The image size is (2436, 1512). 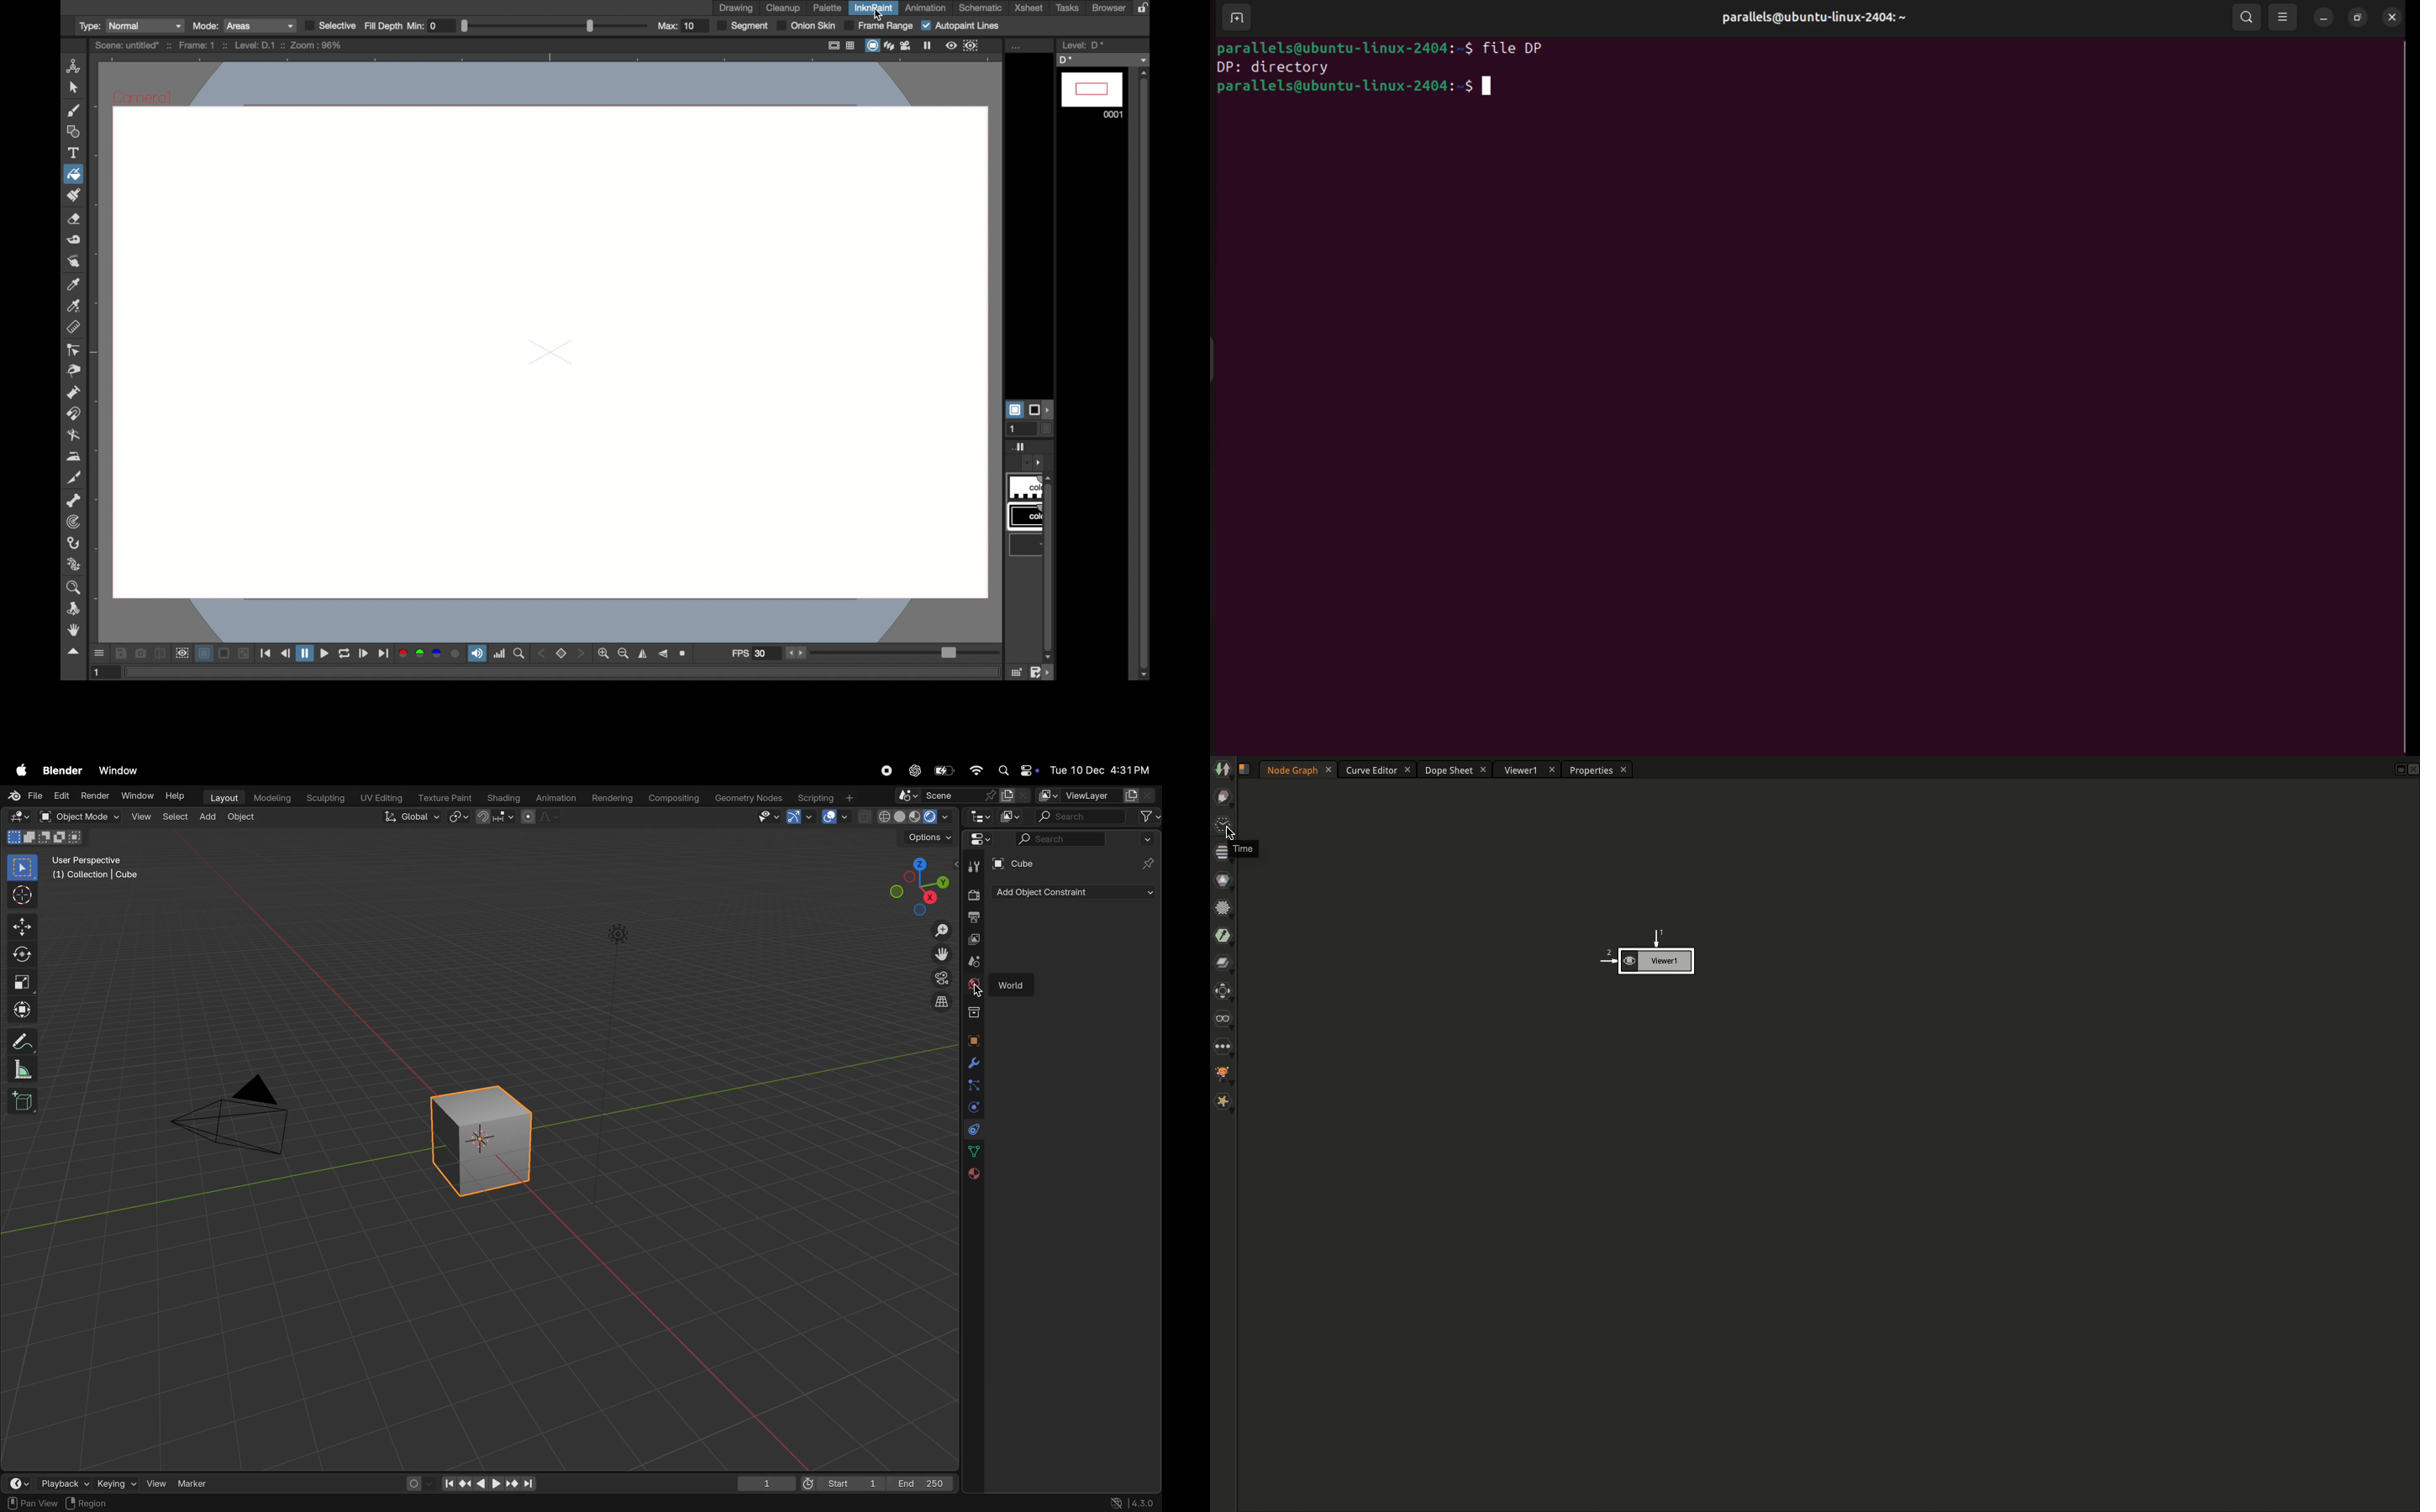 I want to click on render, so click(x=95, y=797).